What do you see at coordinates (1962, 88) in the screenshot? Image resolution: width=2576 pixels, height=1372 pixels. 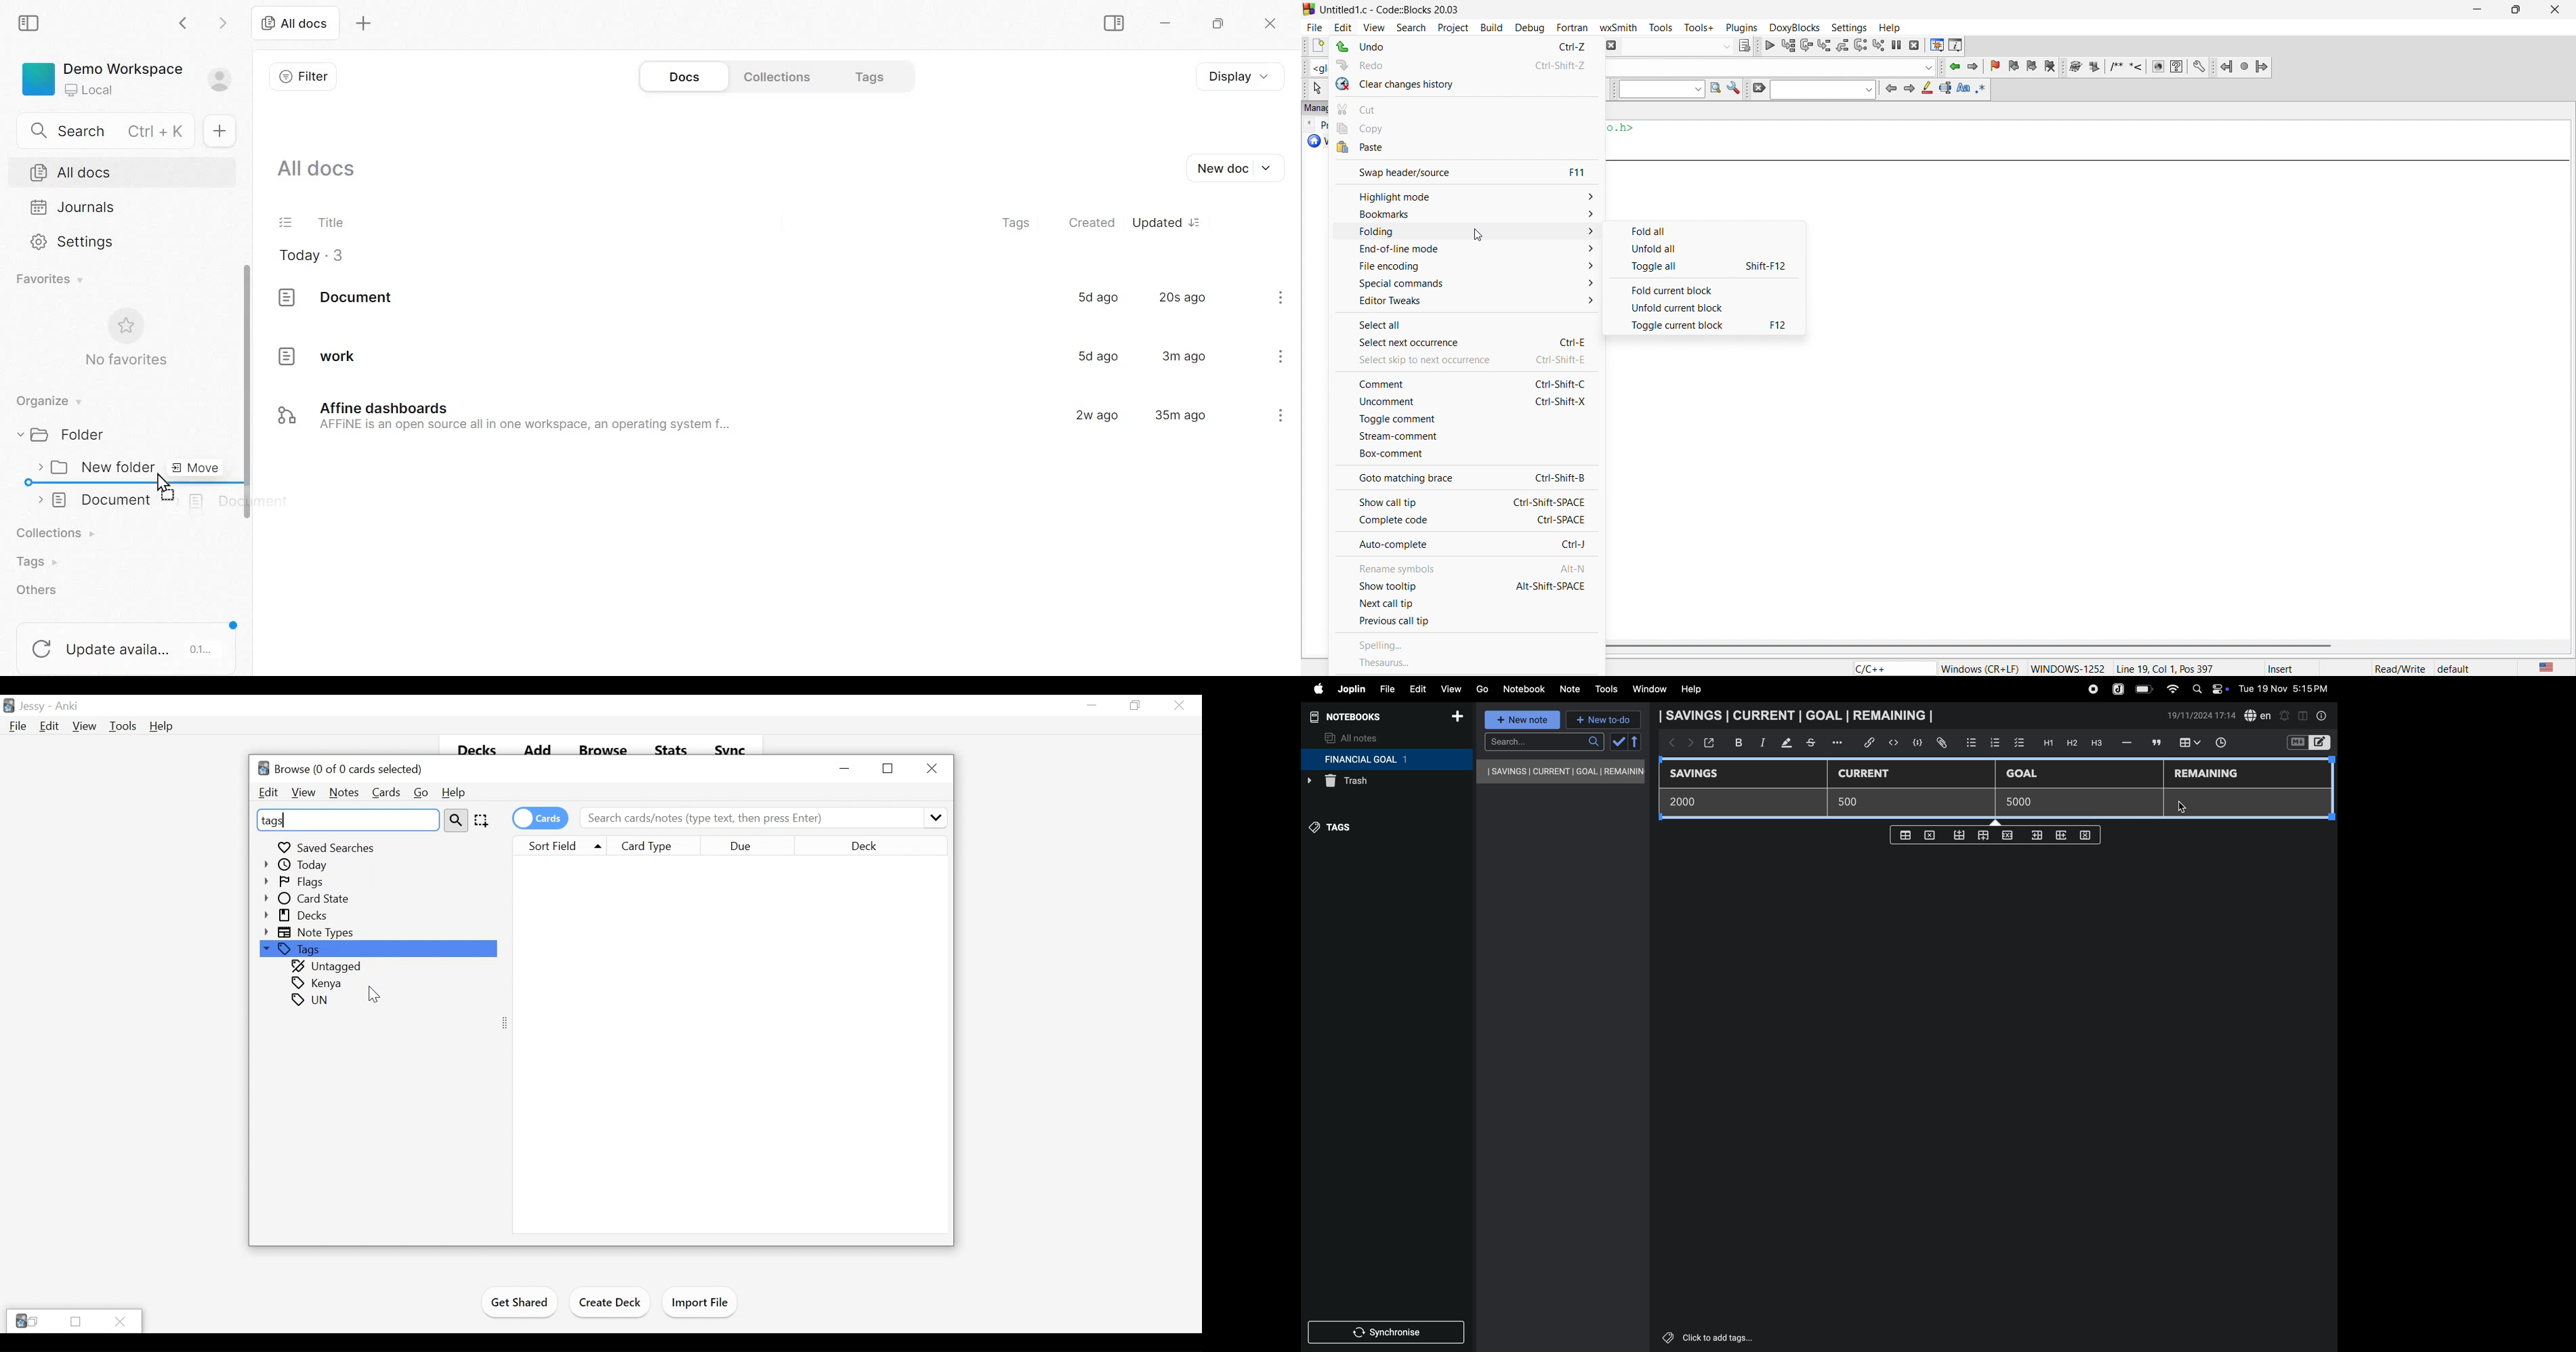 I see `match text` at bounding box center [1962, 88].